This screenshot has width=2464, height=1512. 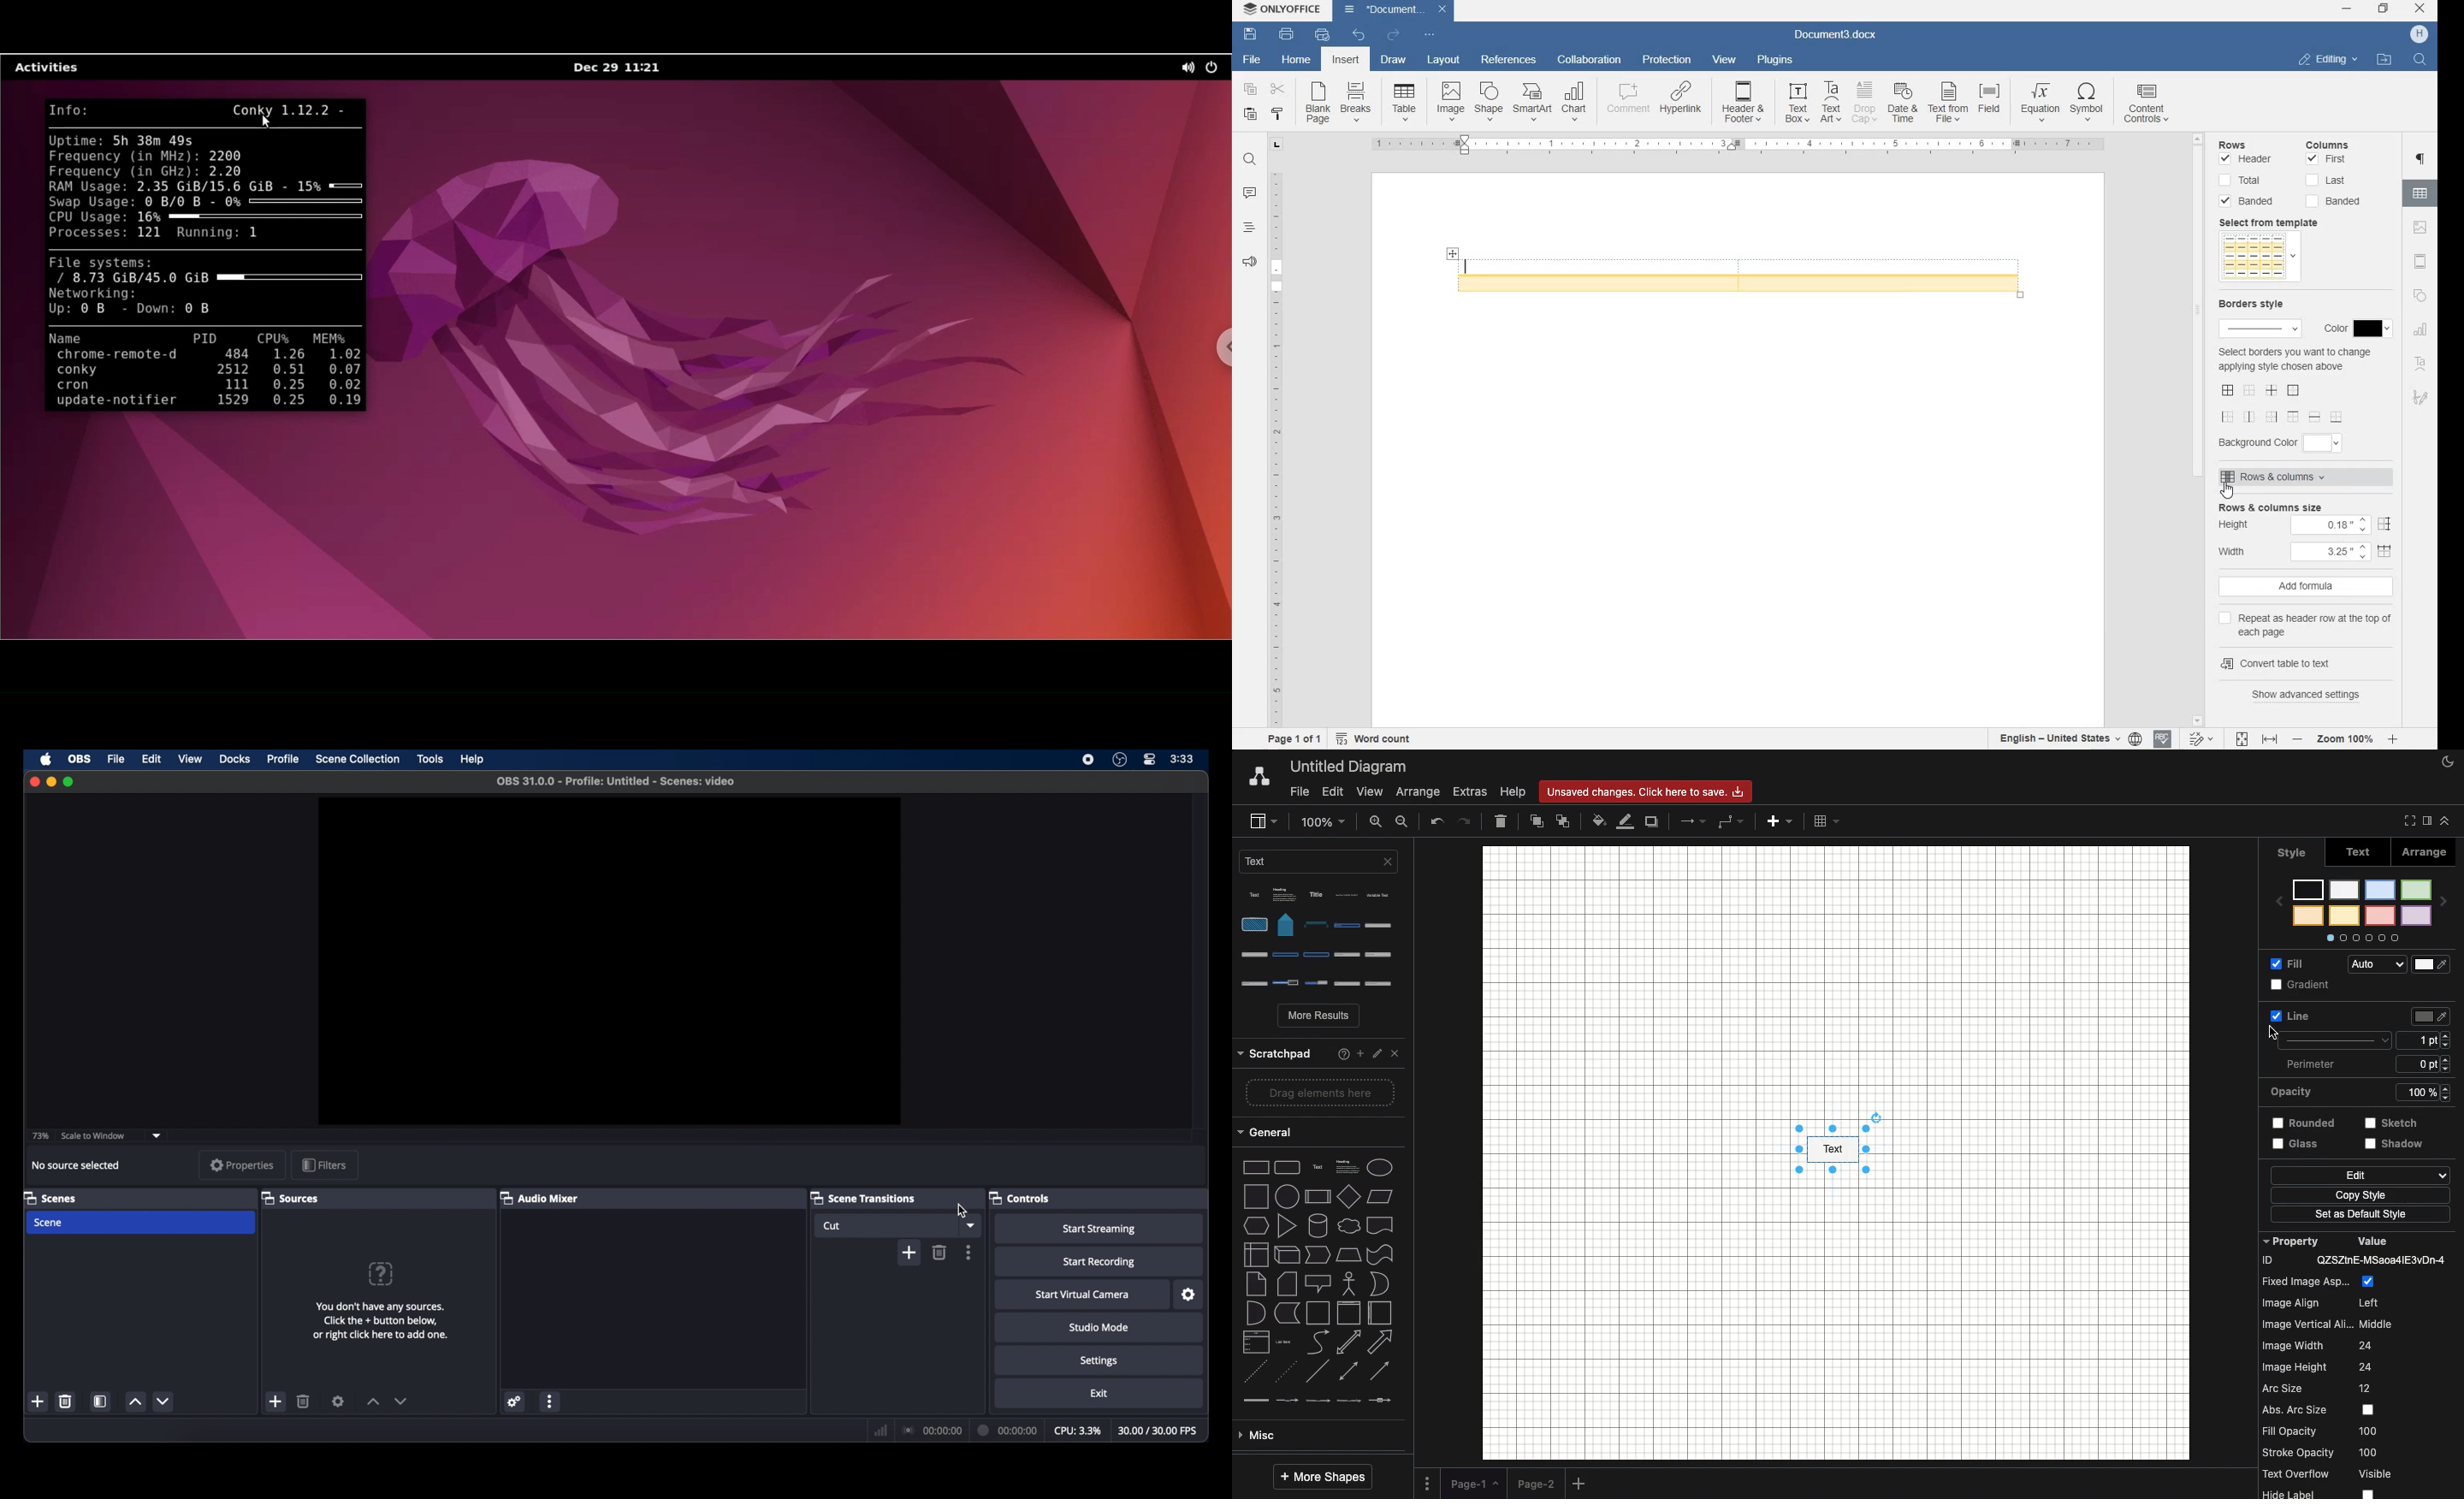 What do you see at coordinates (608, 961) in the screenshot?
I see `preview` at bounding box center [608, 961].